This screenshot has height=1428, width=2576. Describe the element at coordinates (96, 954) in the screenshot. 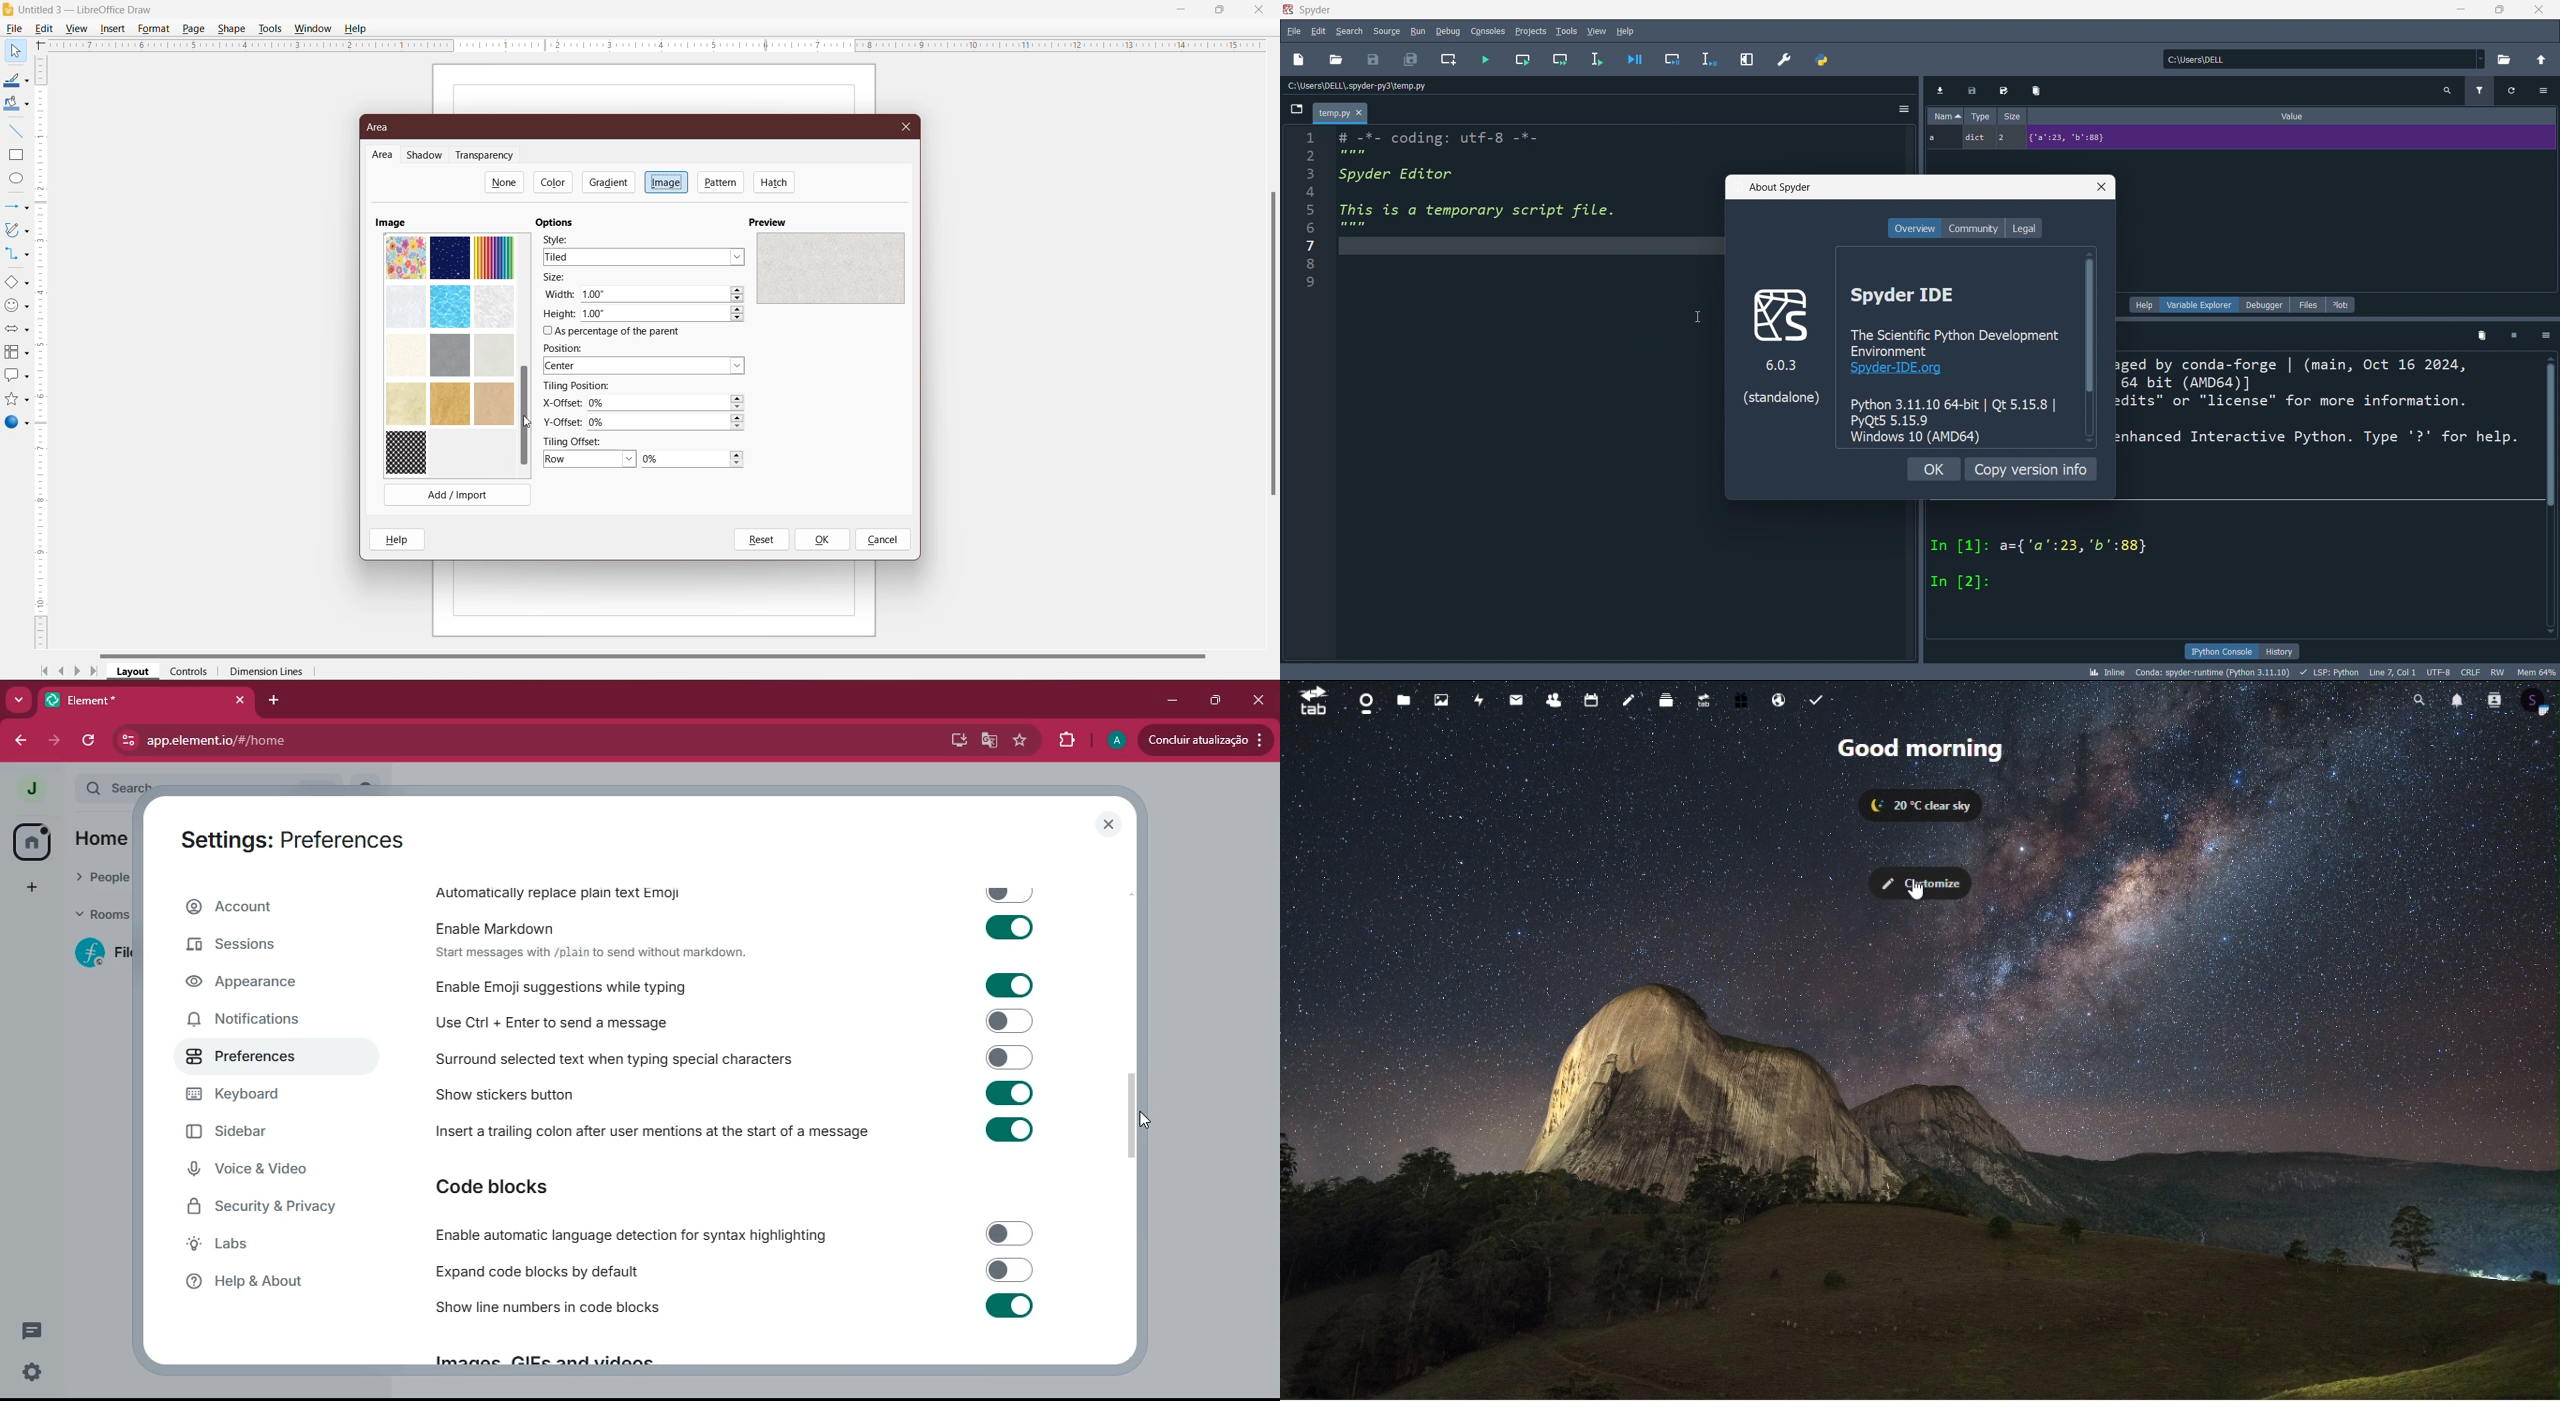

I see `room` at that location.